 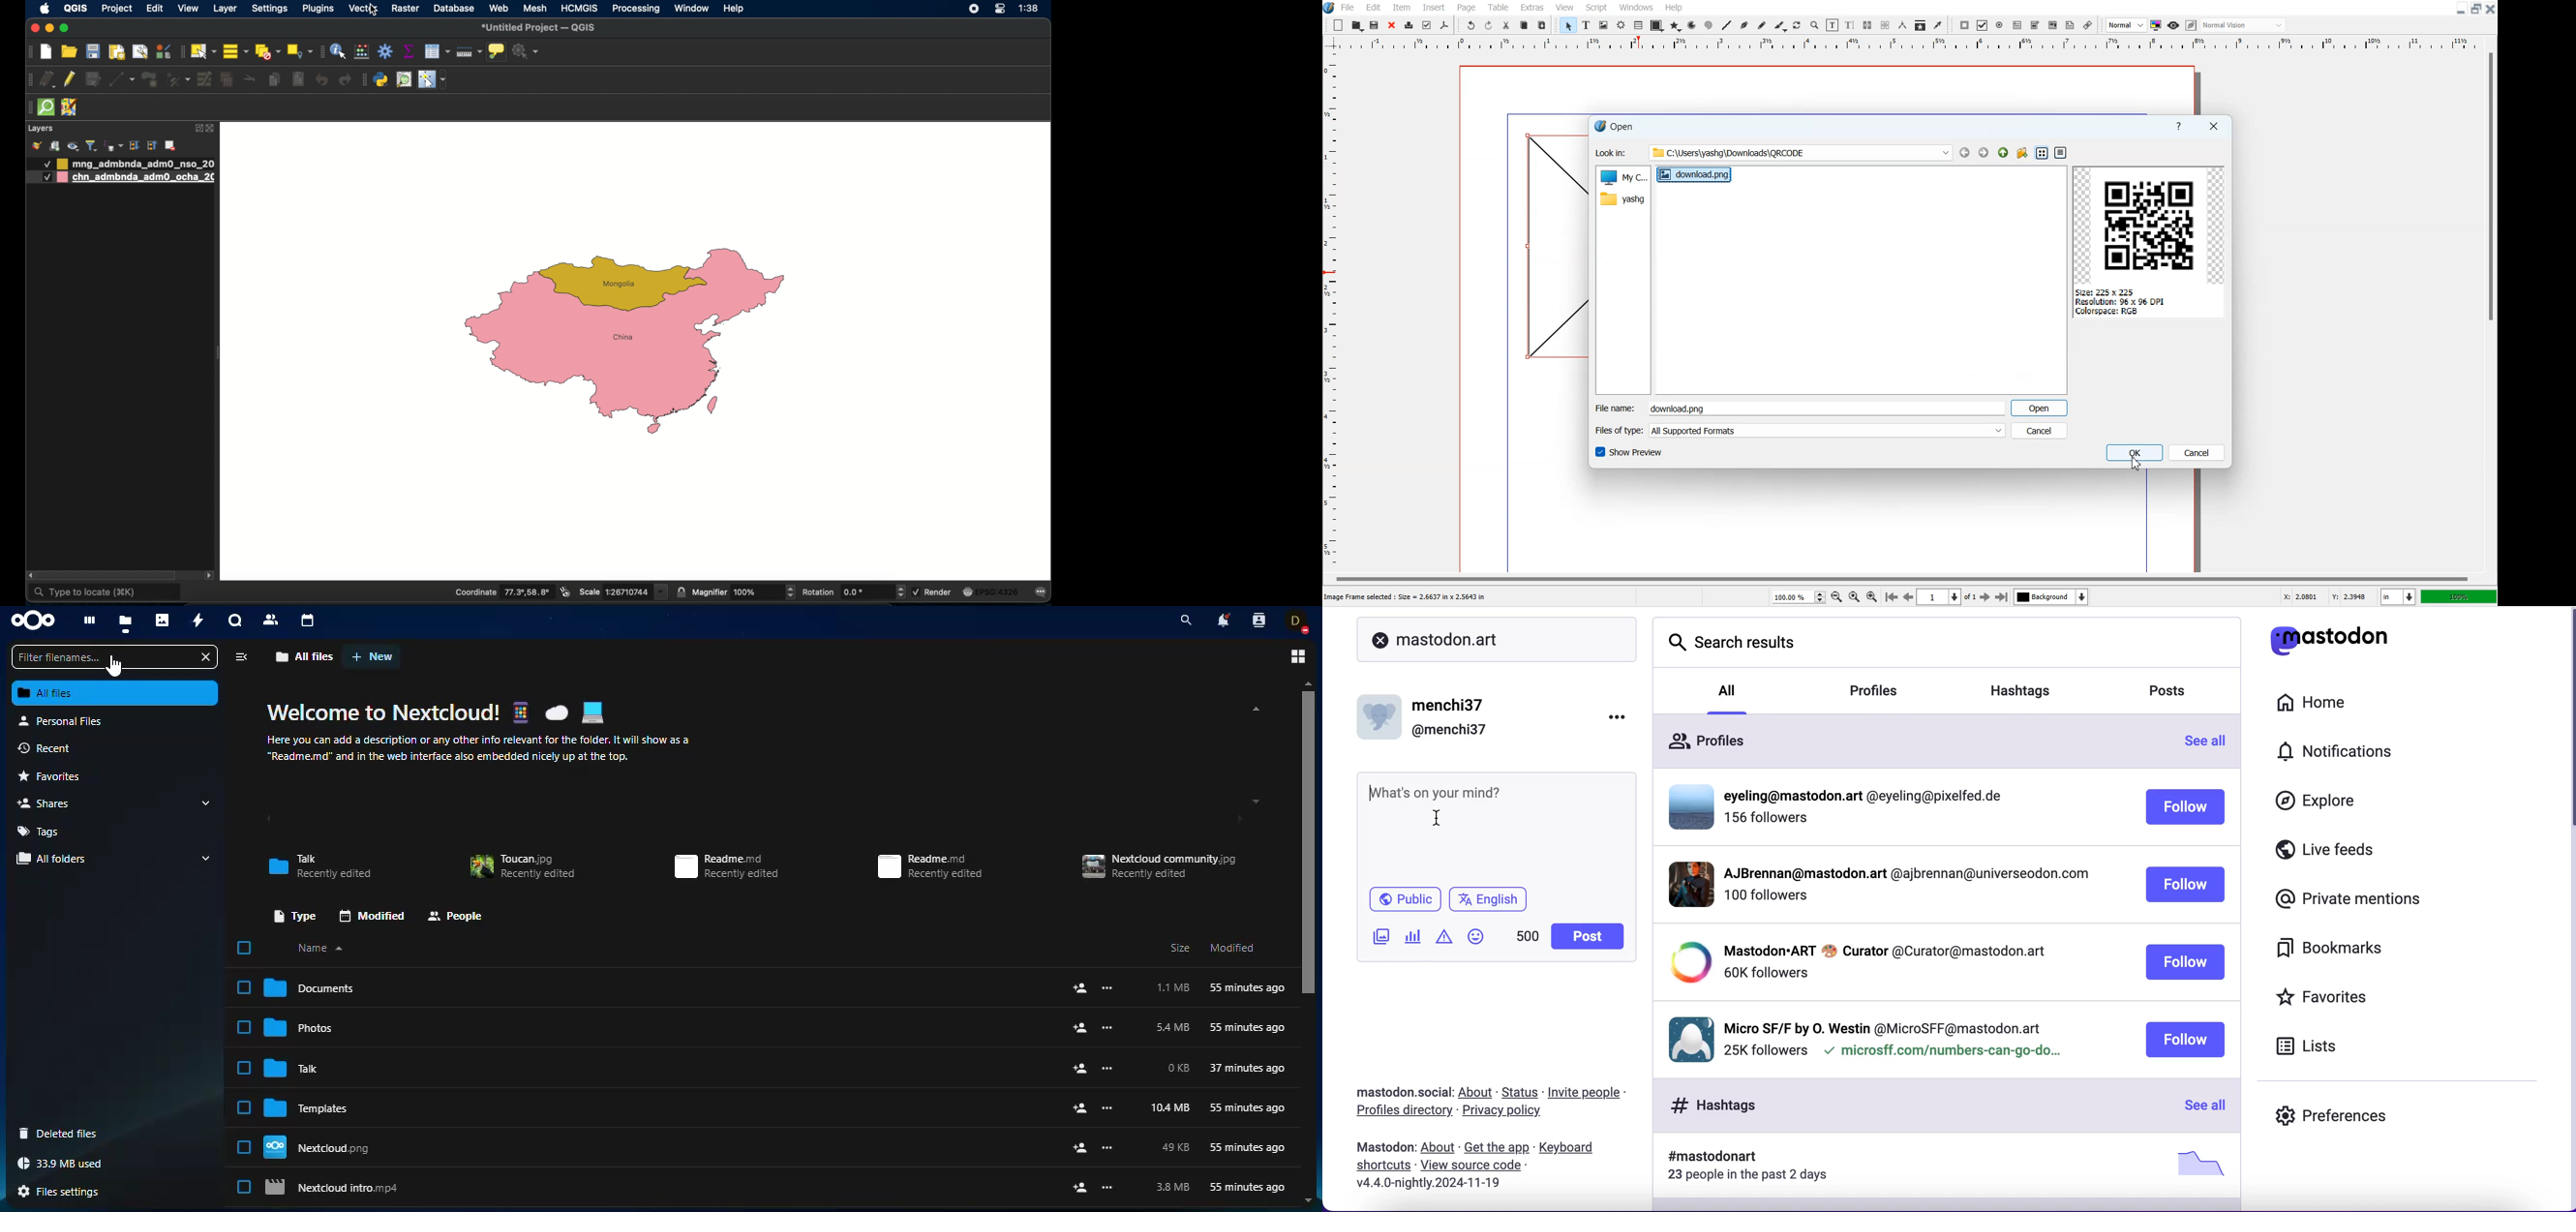 What do you see at coordinates (745, 593) in the screenshot?
I see `magnifier` at bounding box center [745, 593].